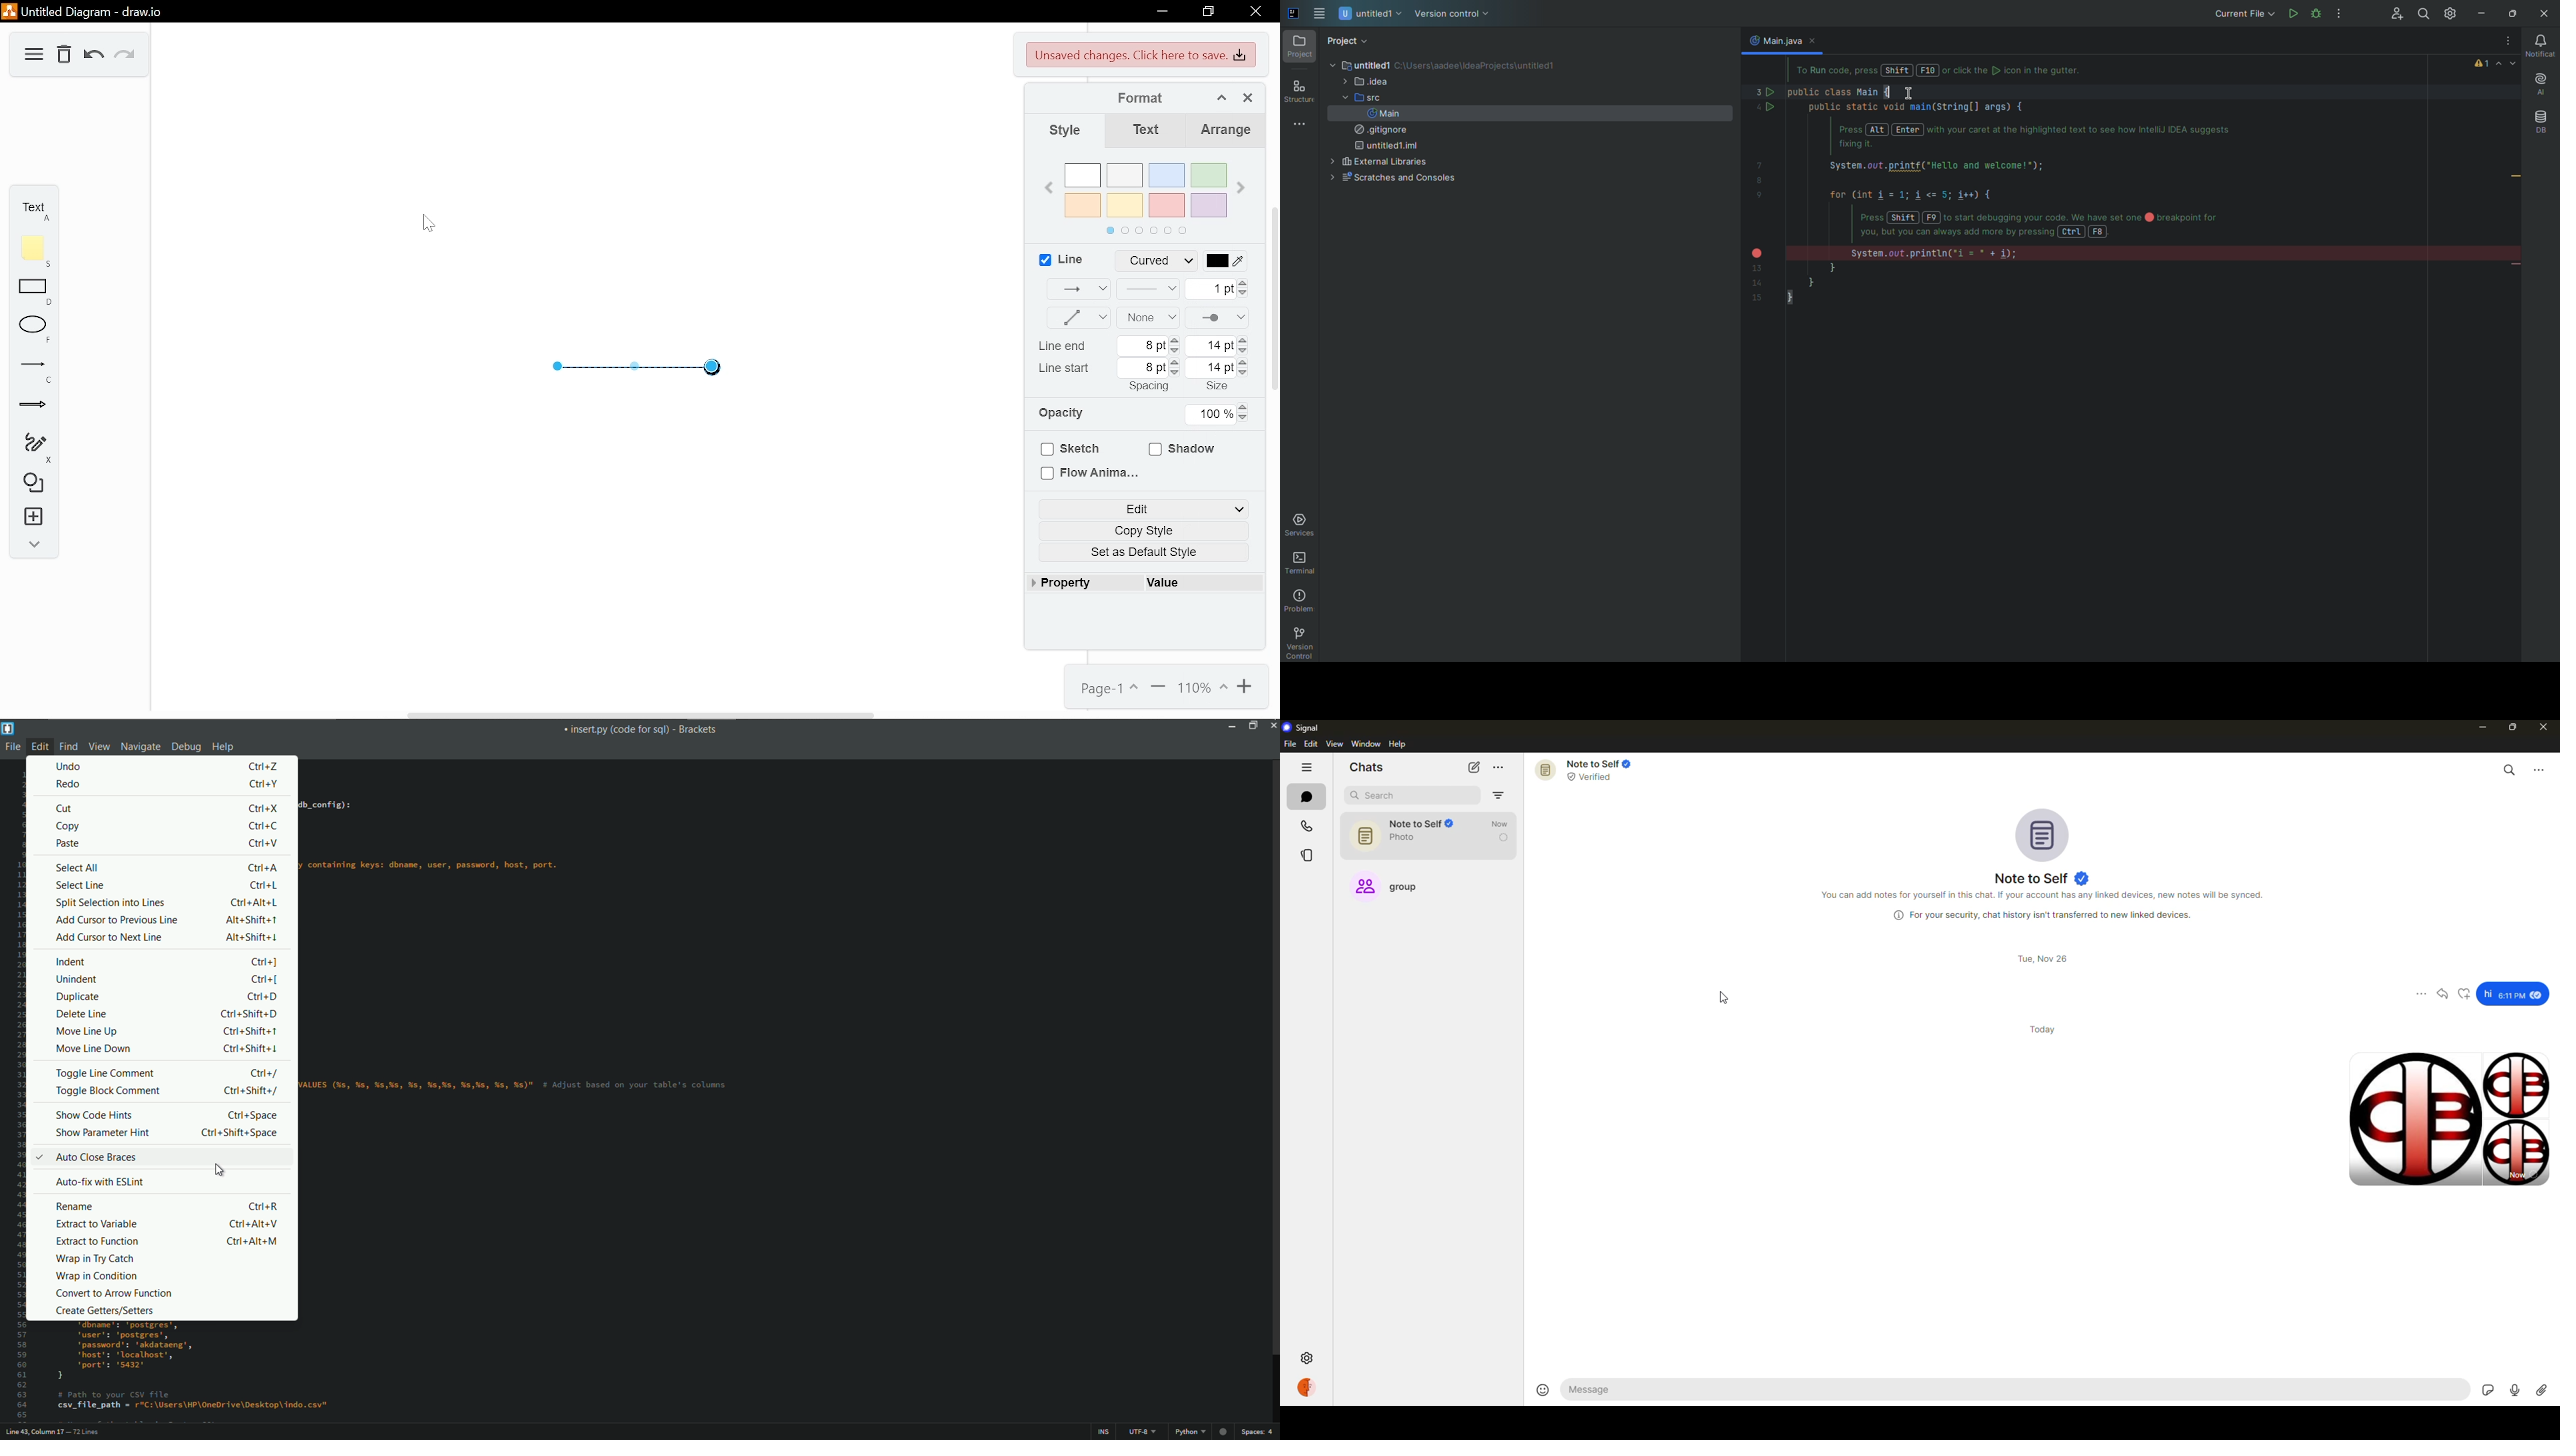 This screenshot has height=1456, width=2576. I want to click on Decrease opacity, so click(1245, 418).